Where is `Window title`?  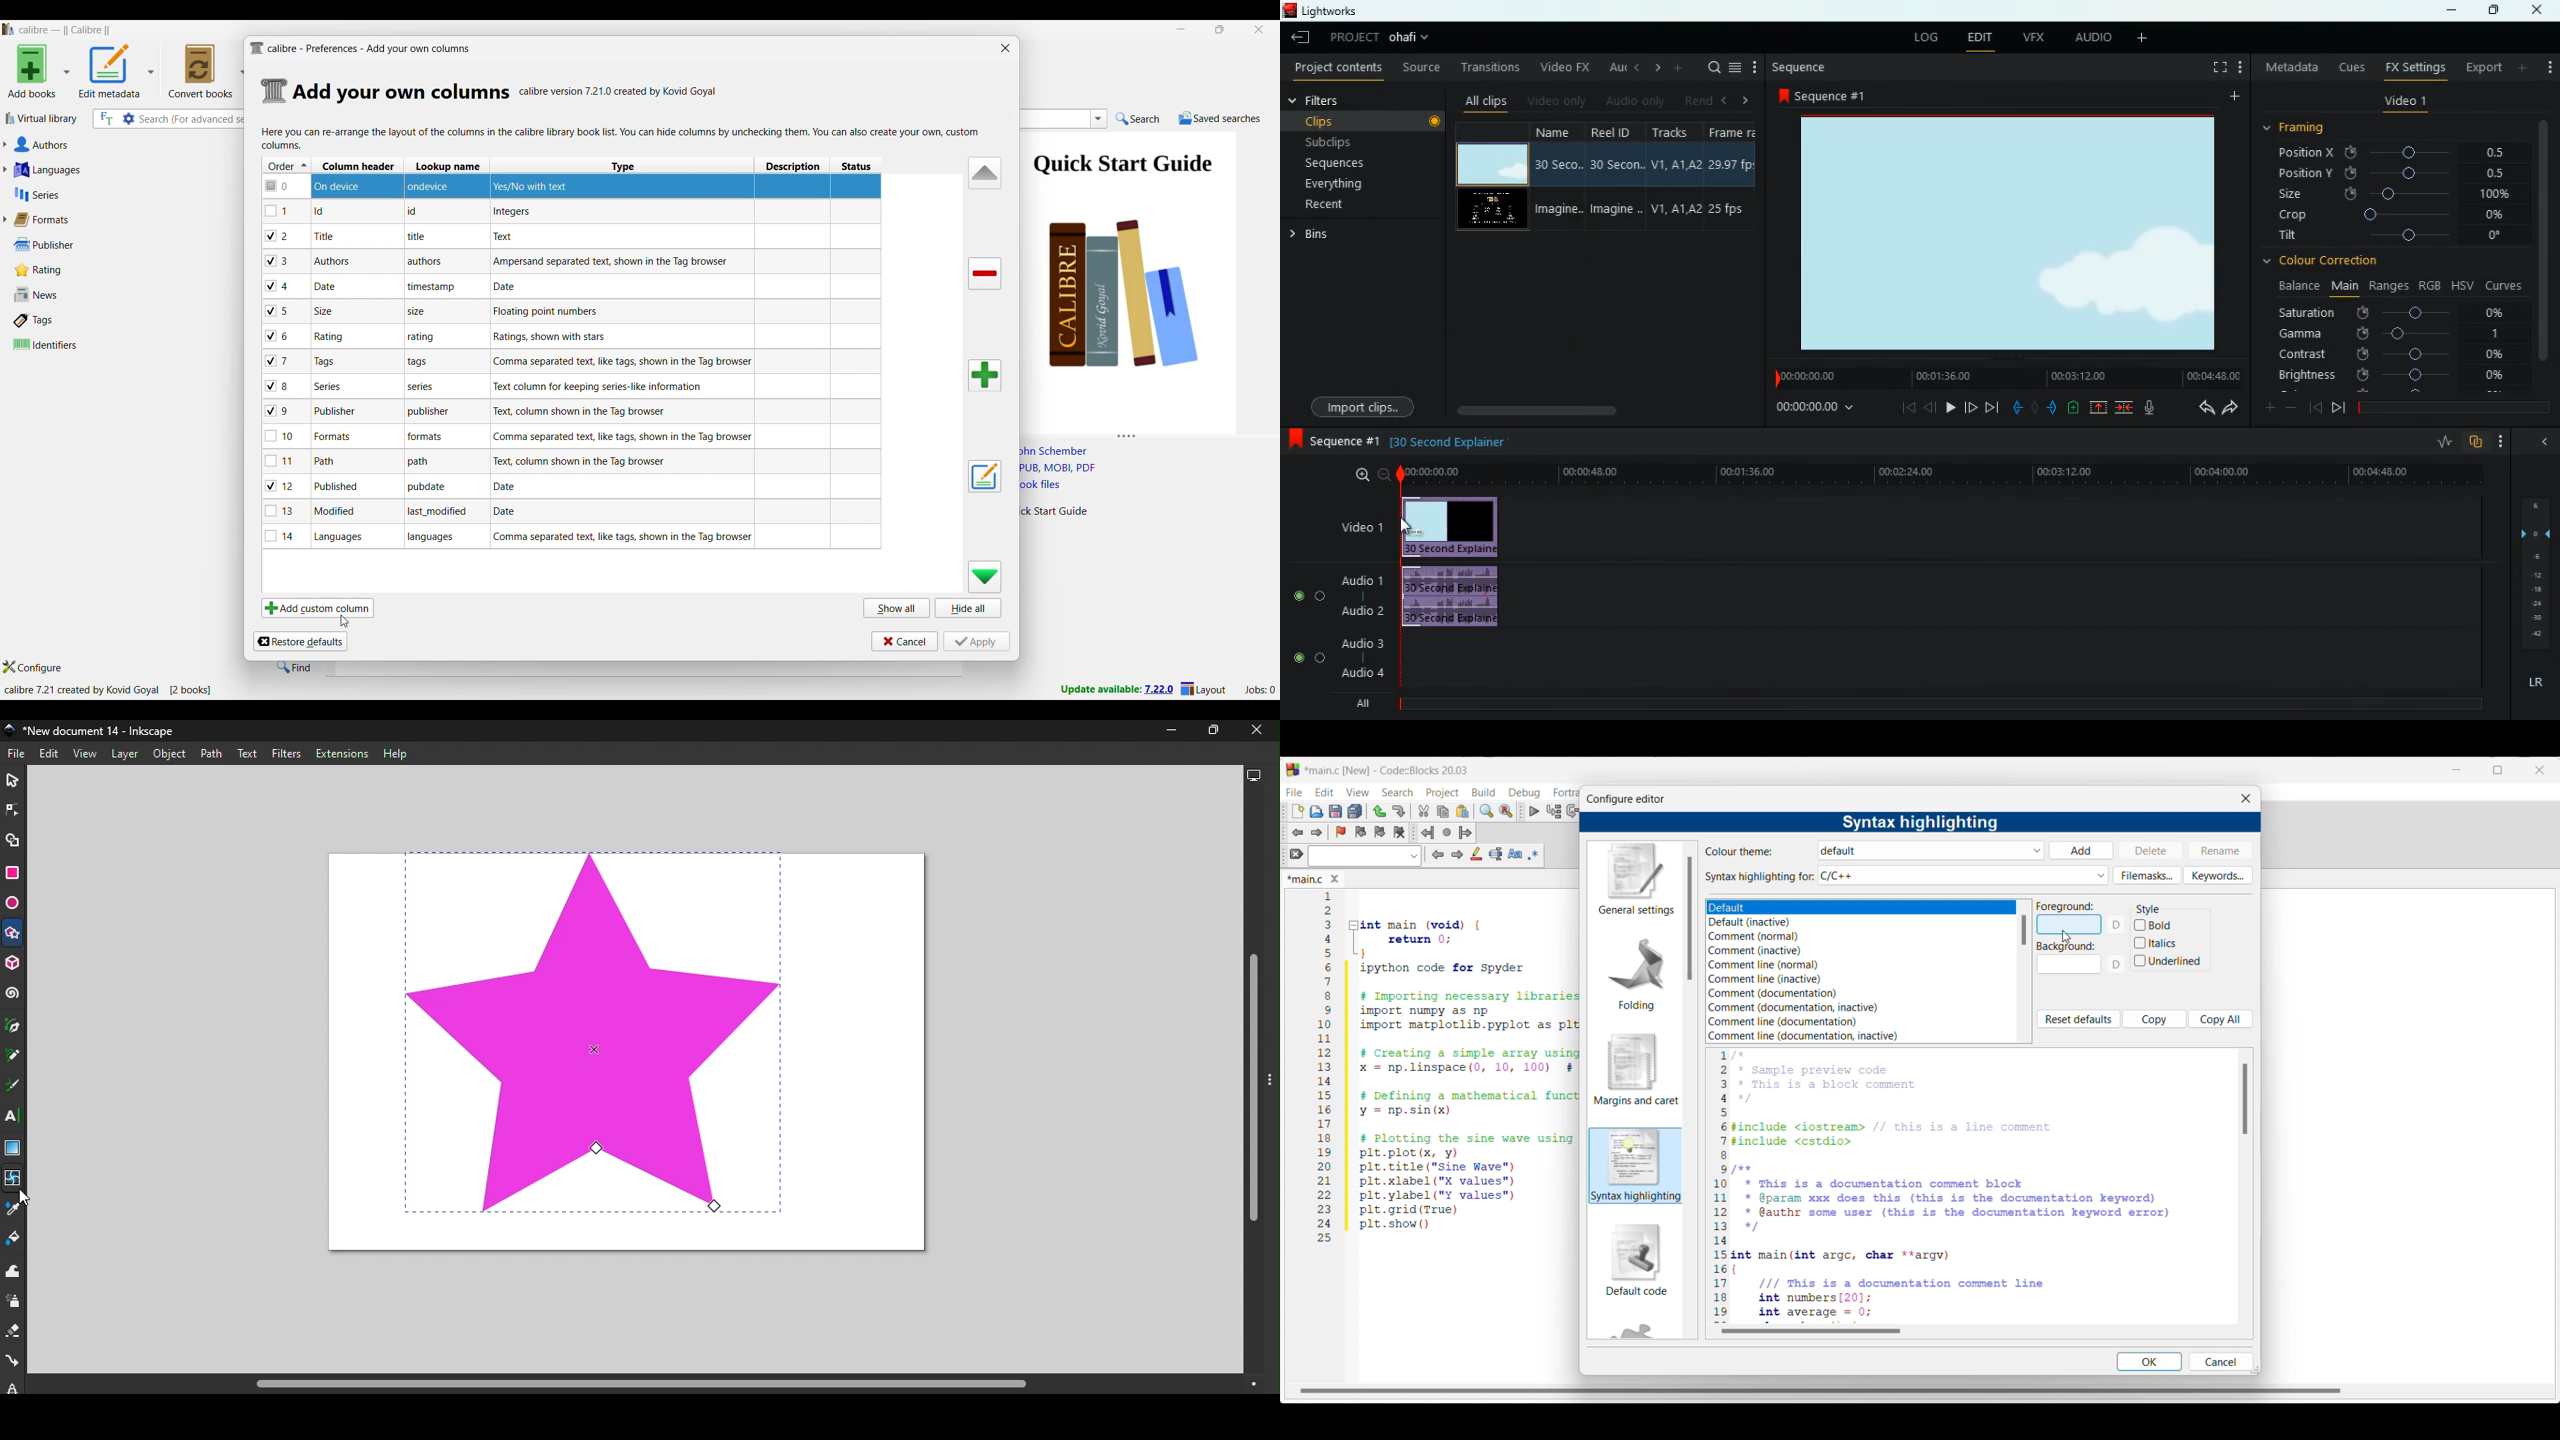 Window title is located at coordinates (1625, 799).